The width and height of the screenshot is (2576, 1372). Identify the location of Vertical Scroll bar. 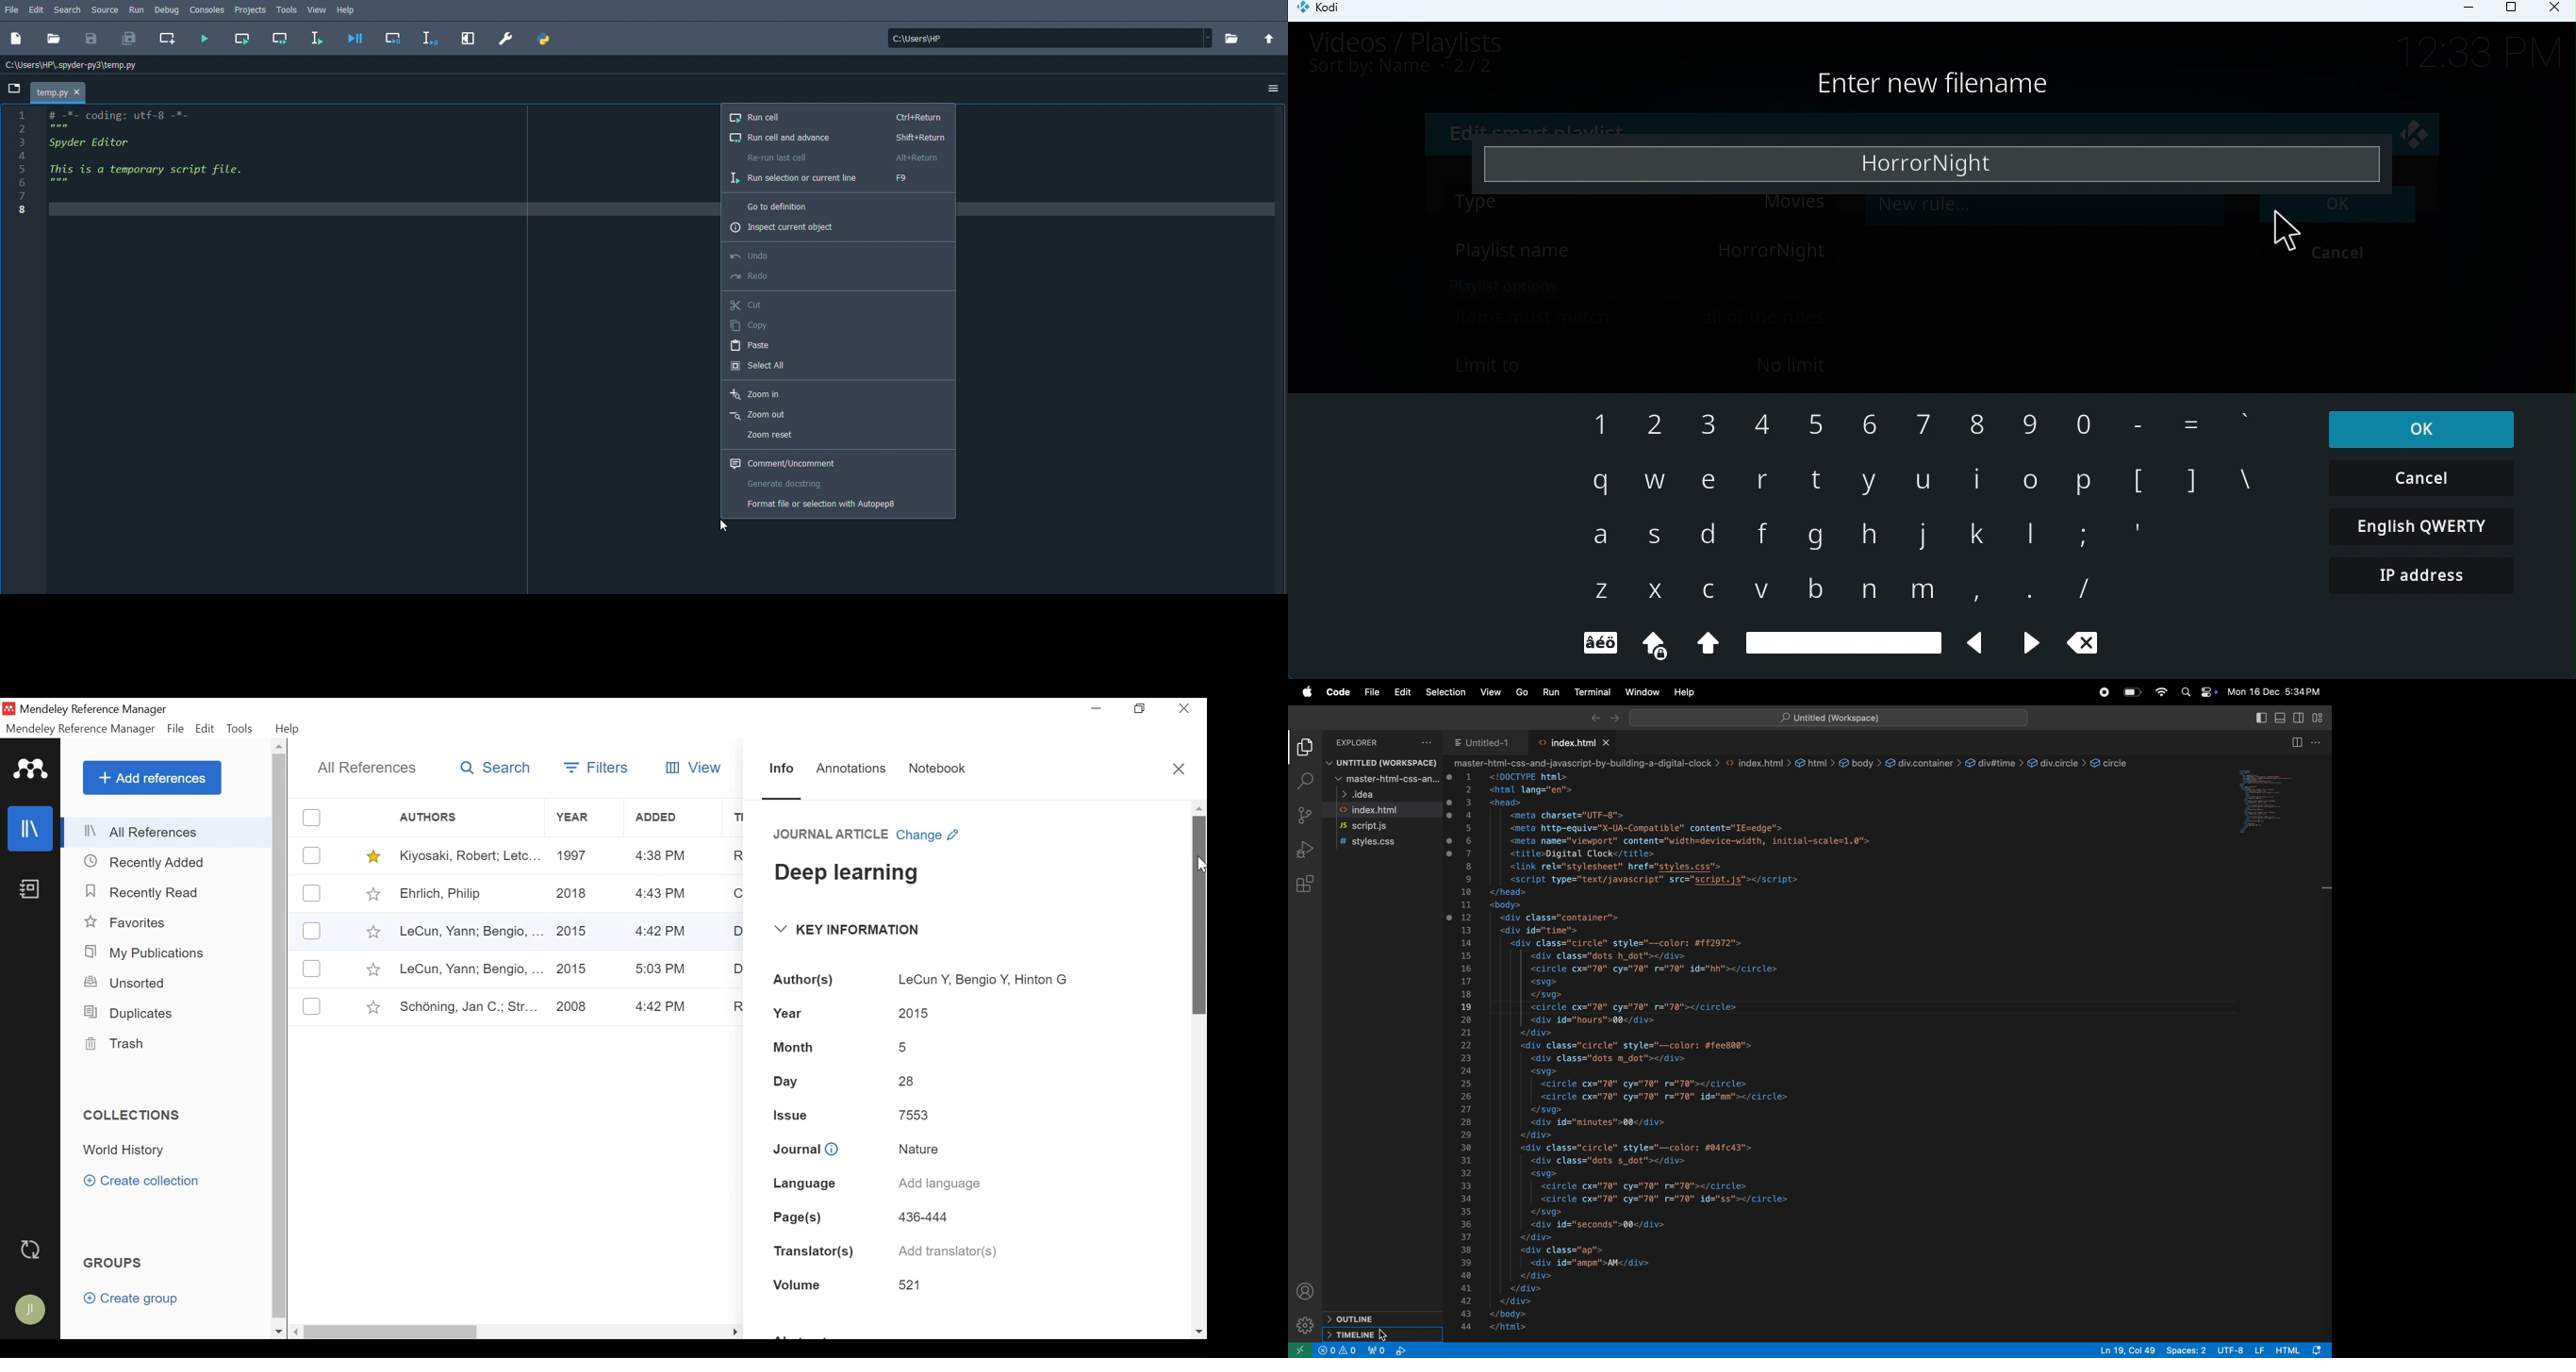
(282, 1039).